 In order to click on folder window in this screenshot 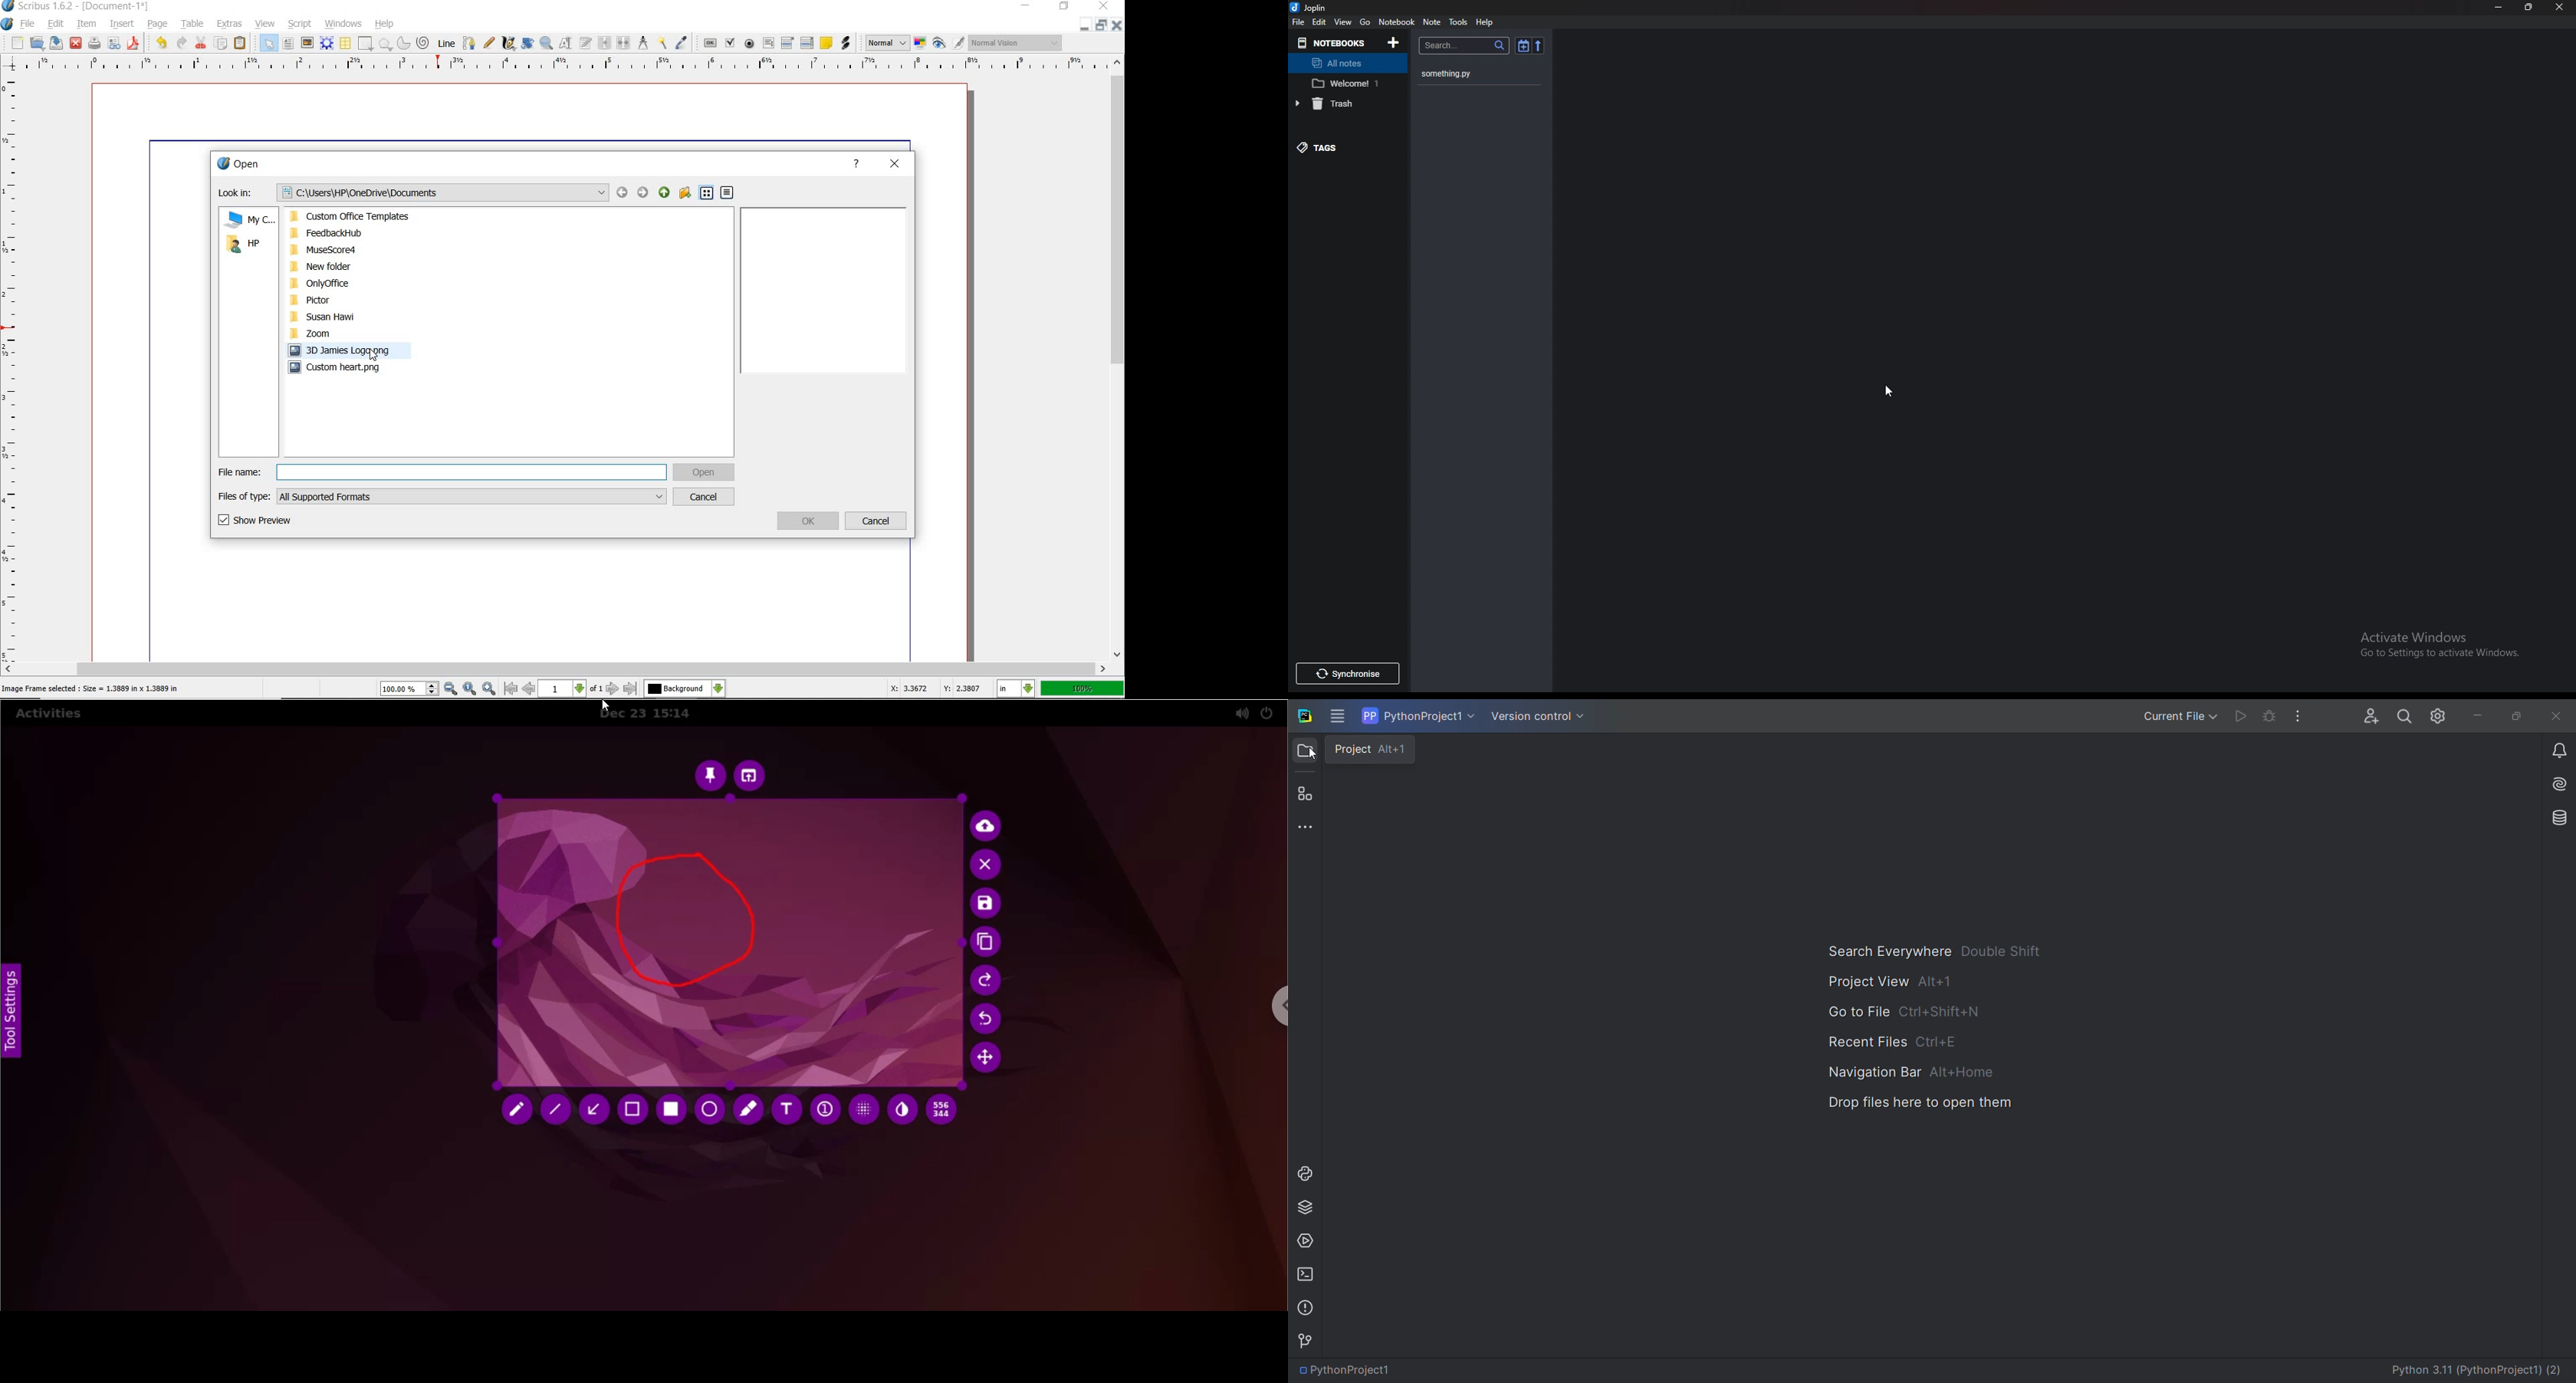, I will do `click(1307, 751)`.